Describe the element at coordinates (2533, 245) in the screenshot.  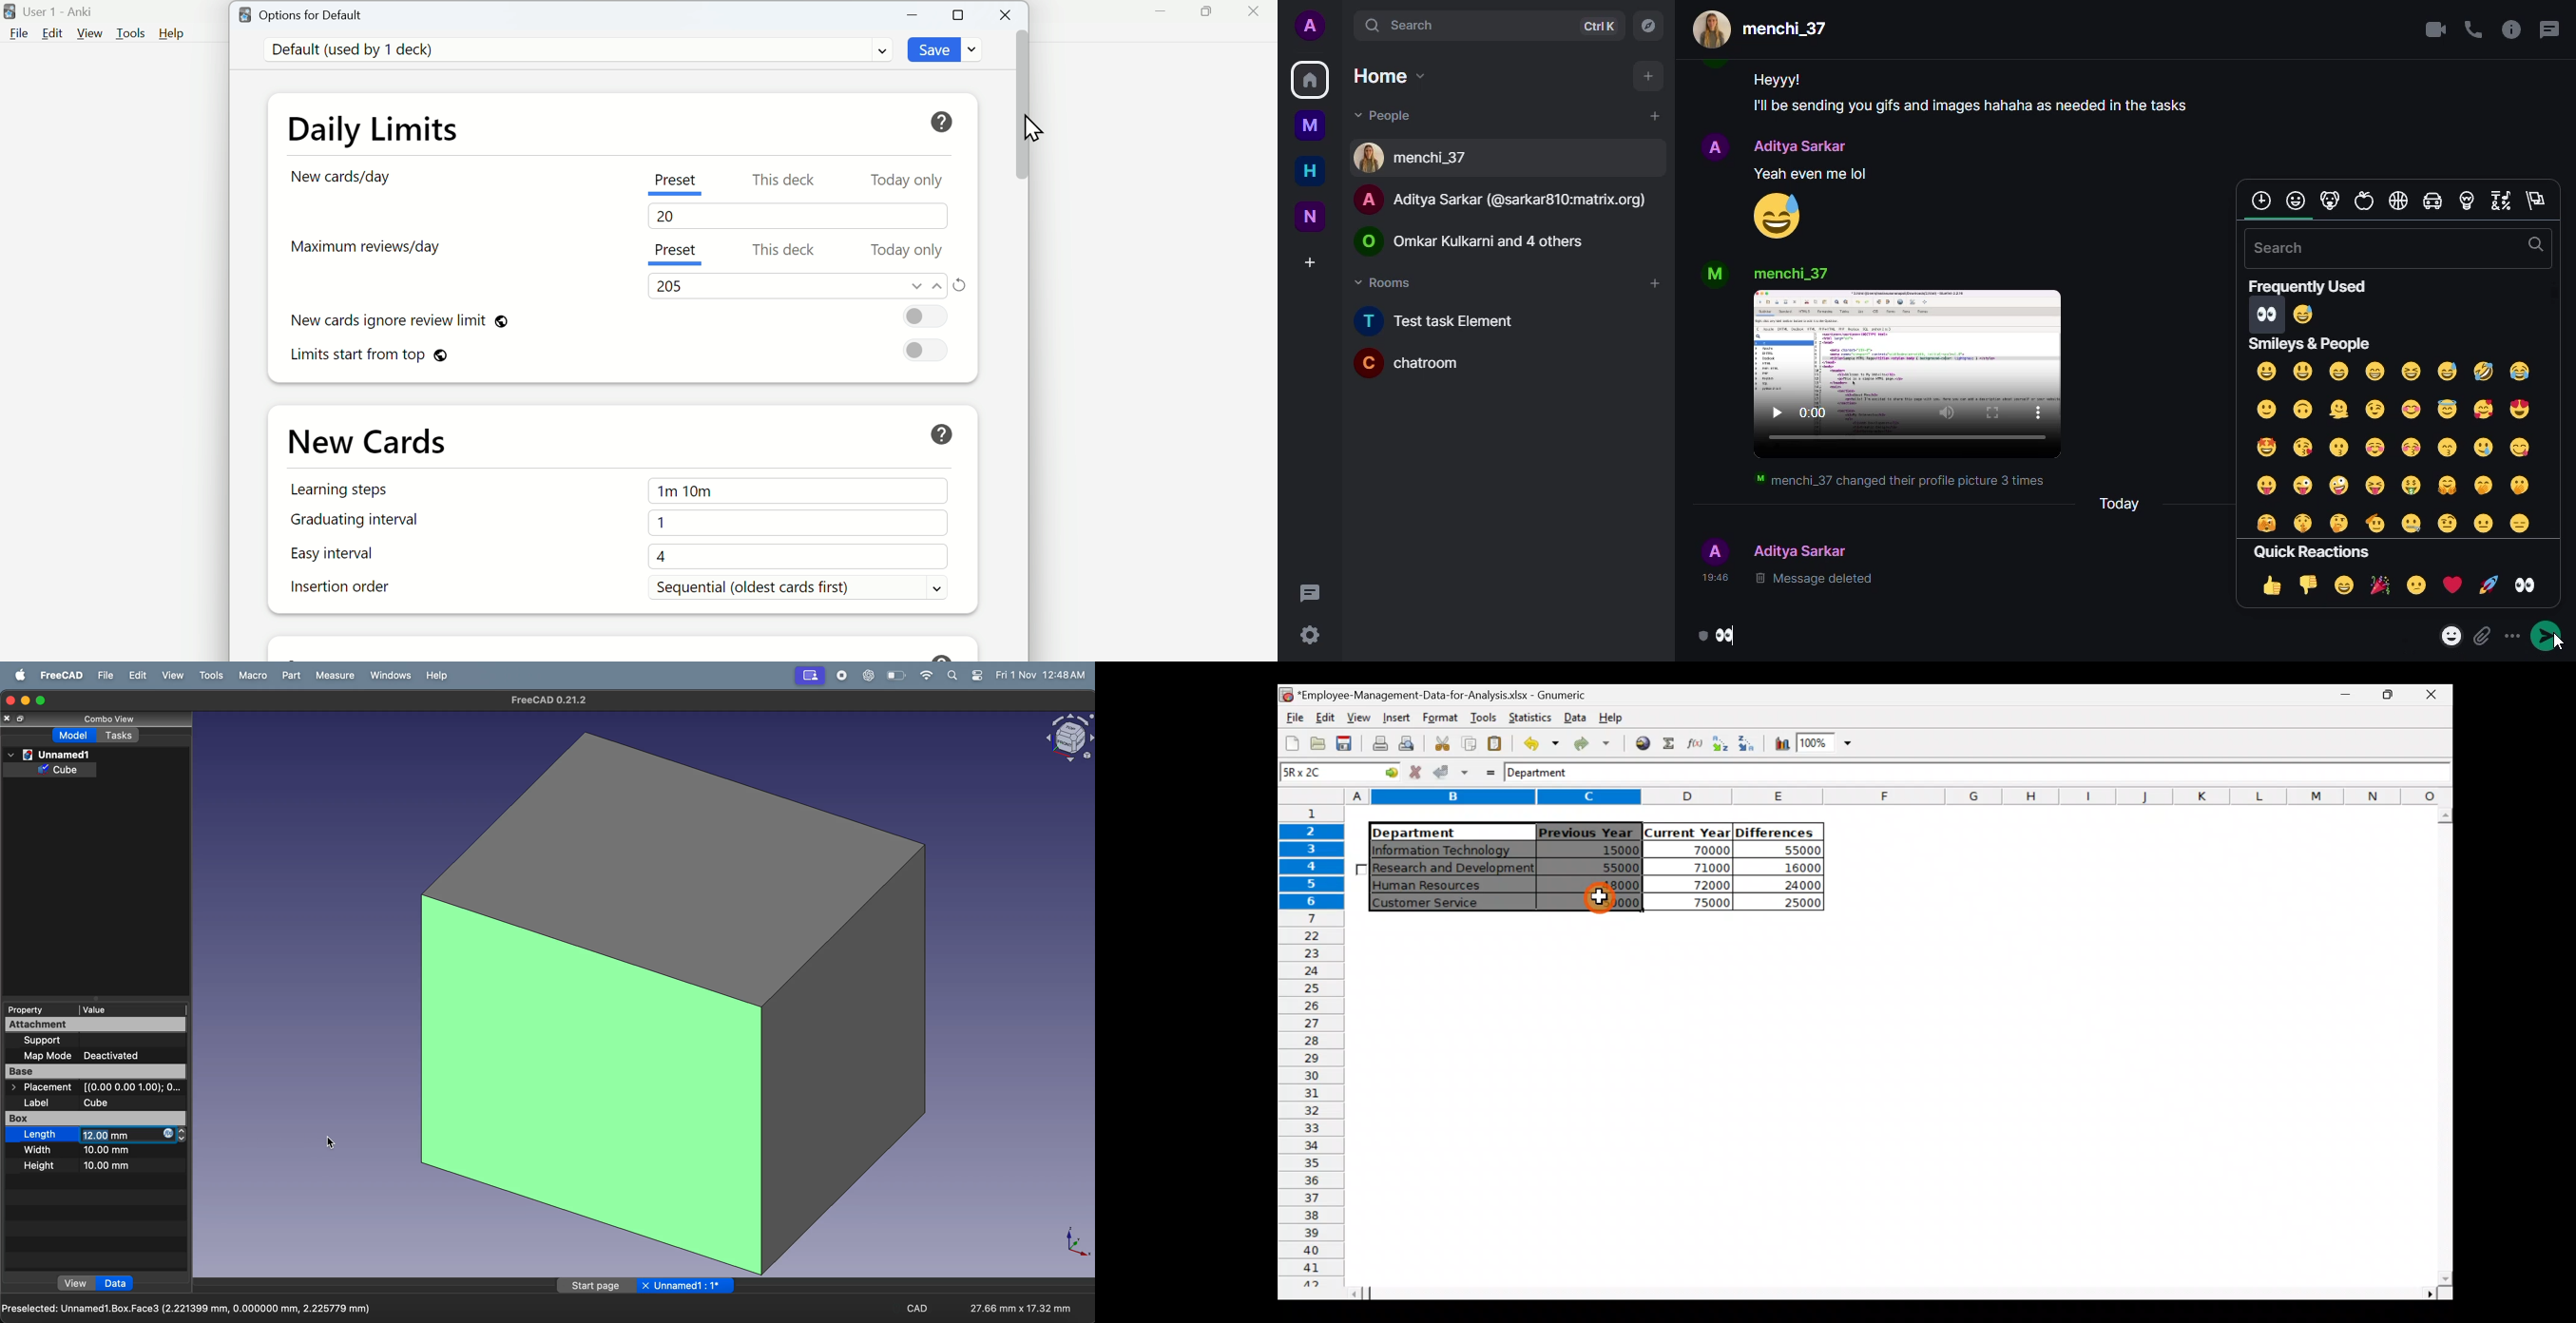
I see `search` at that location.